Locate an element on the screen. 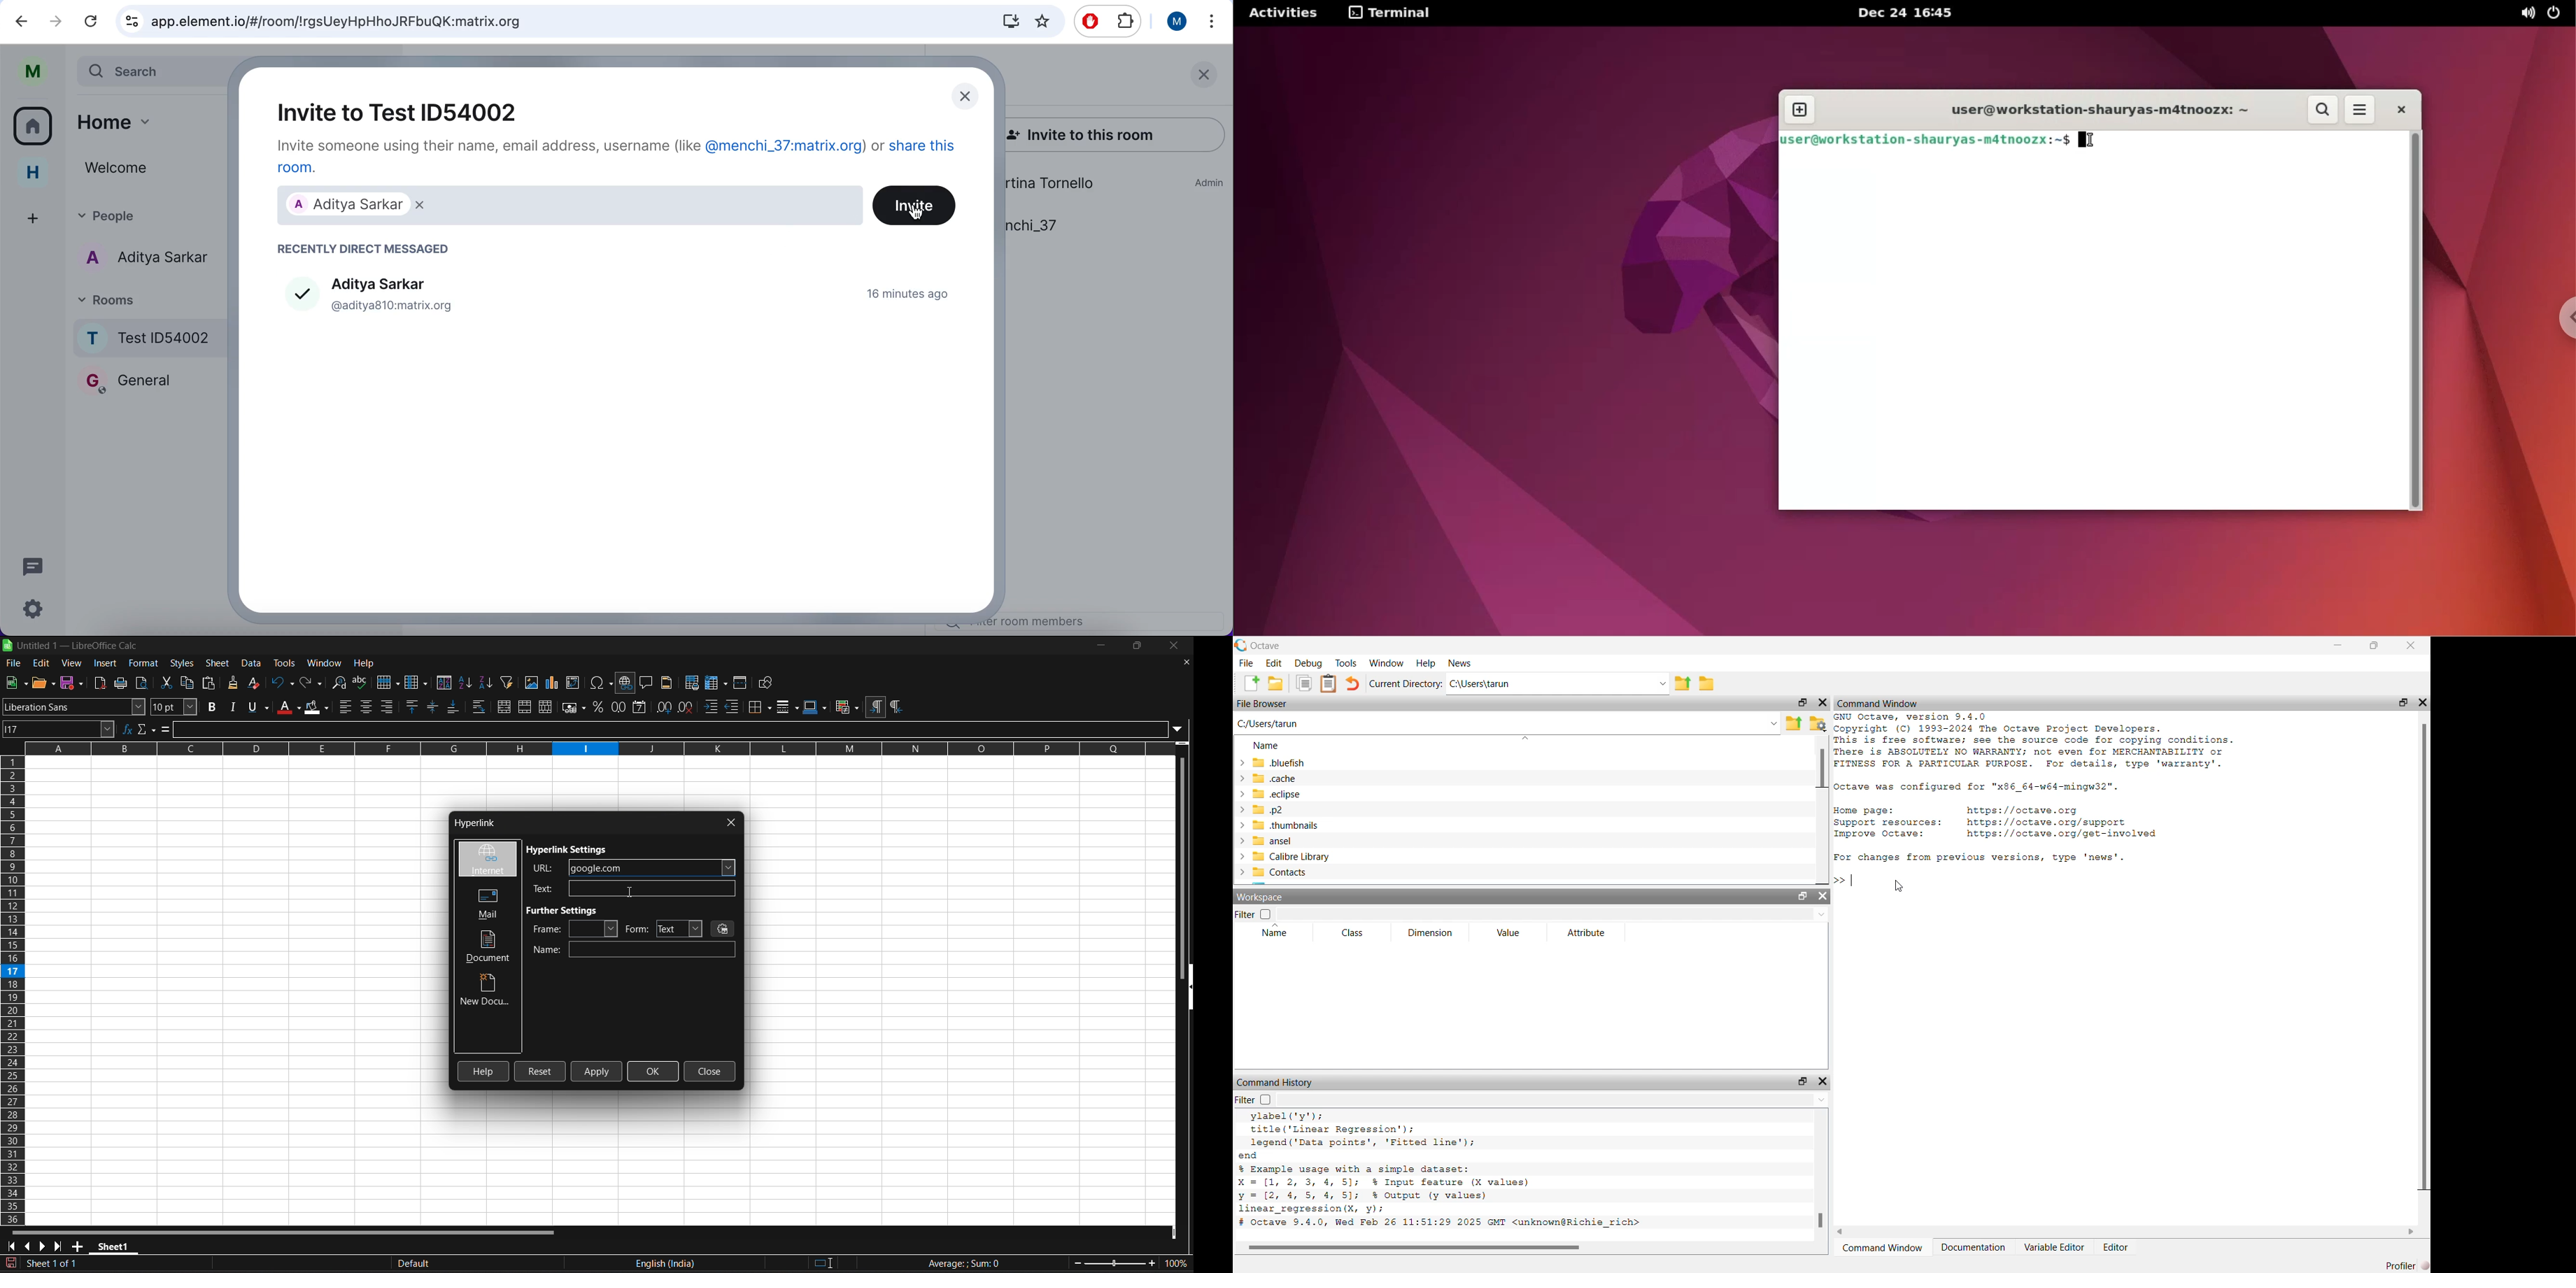 This screenshot has width=2576, height=1288. row is located at coordinates (388, 681).